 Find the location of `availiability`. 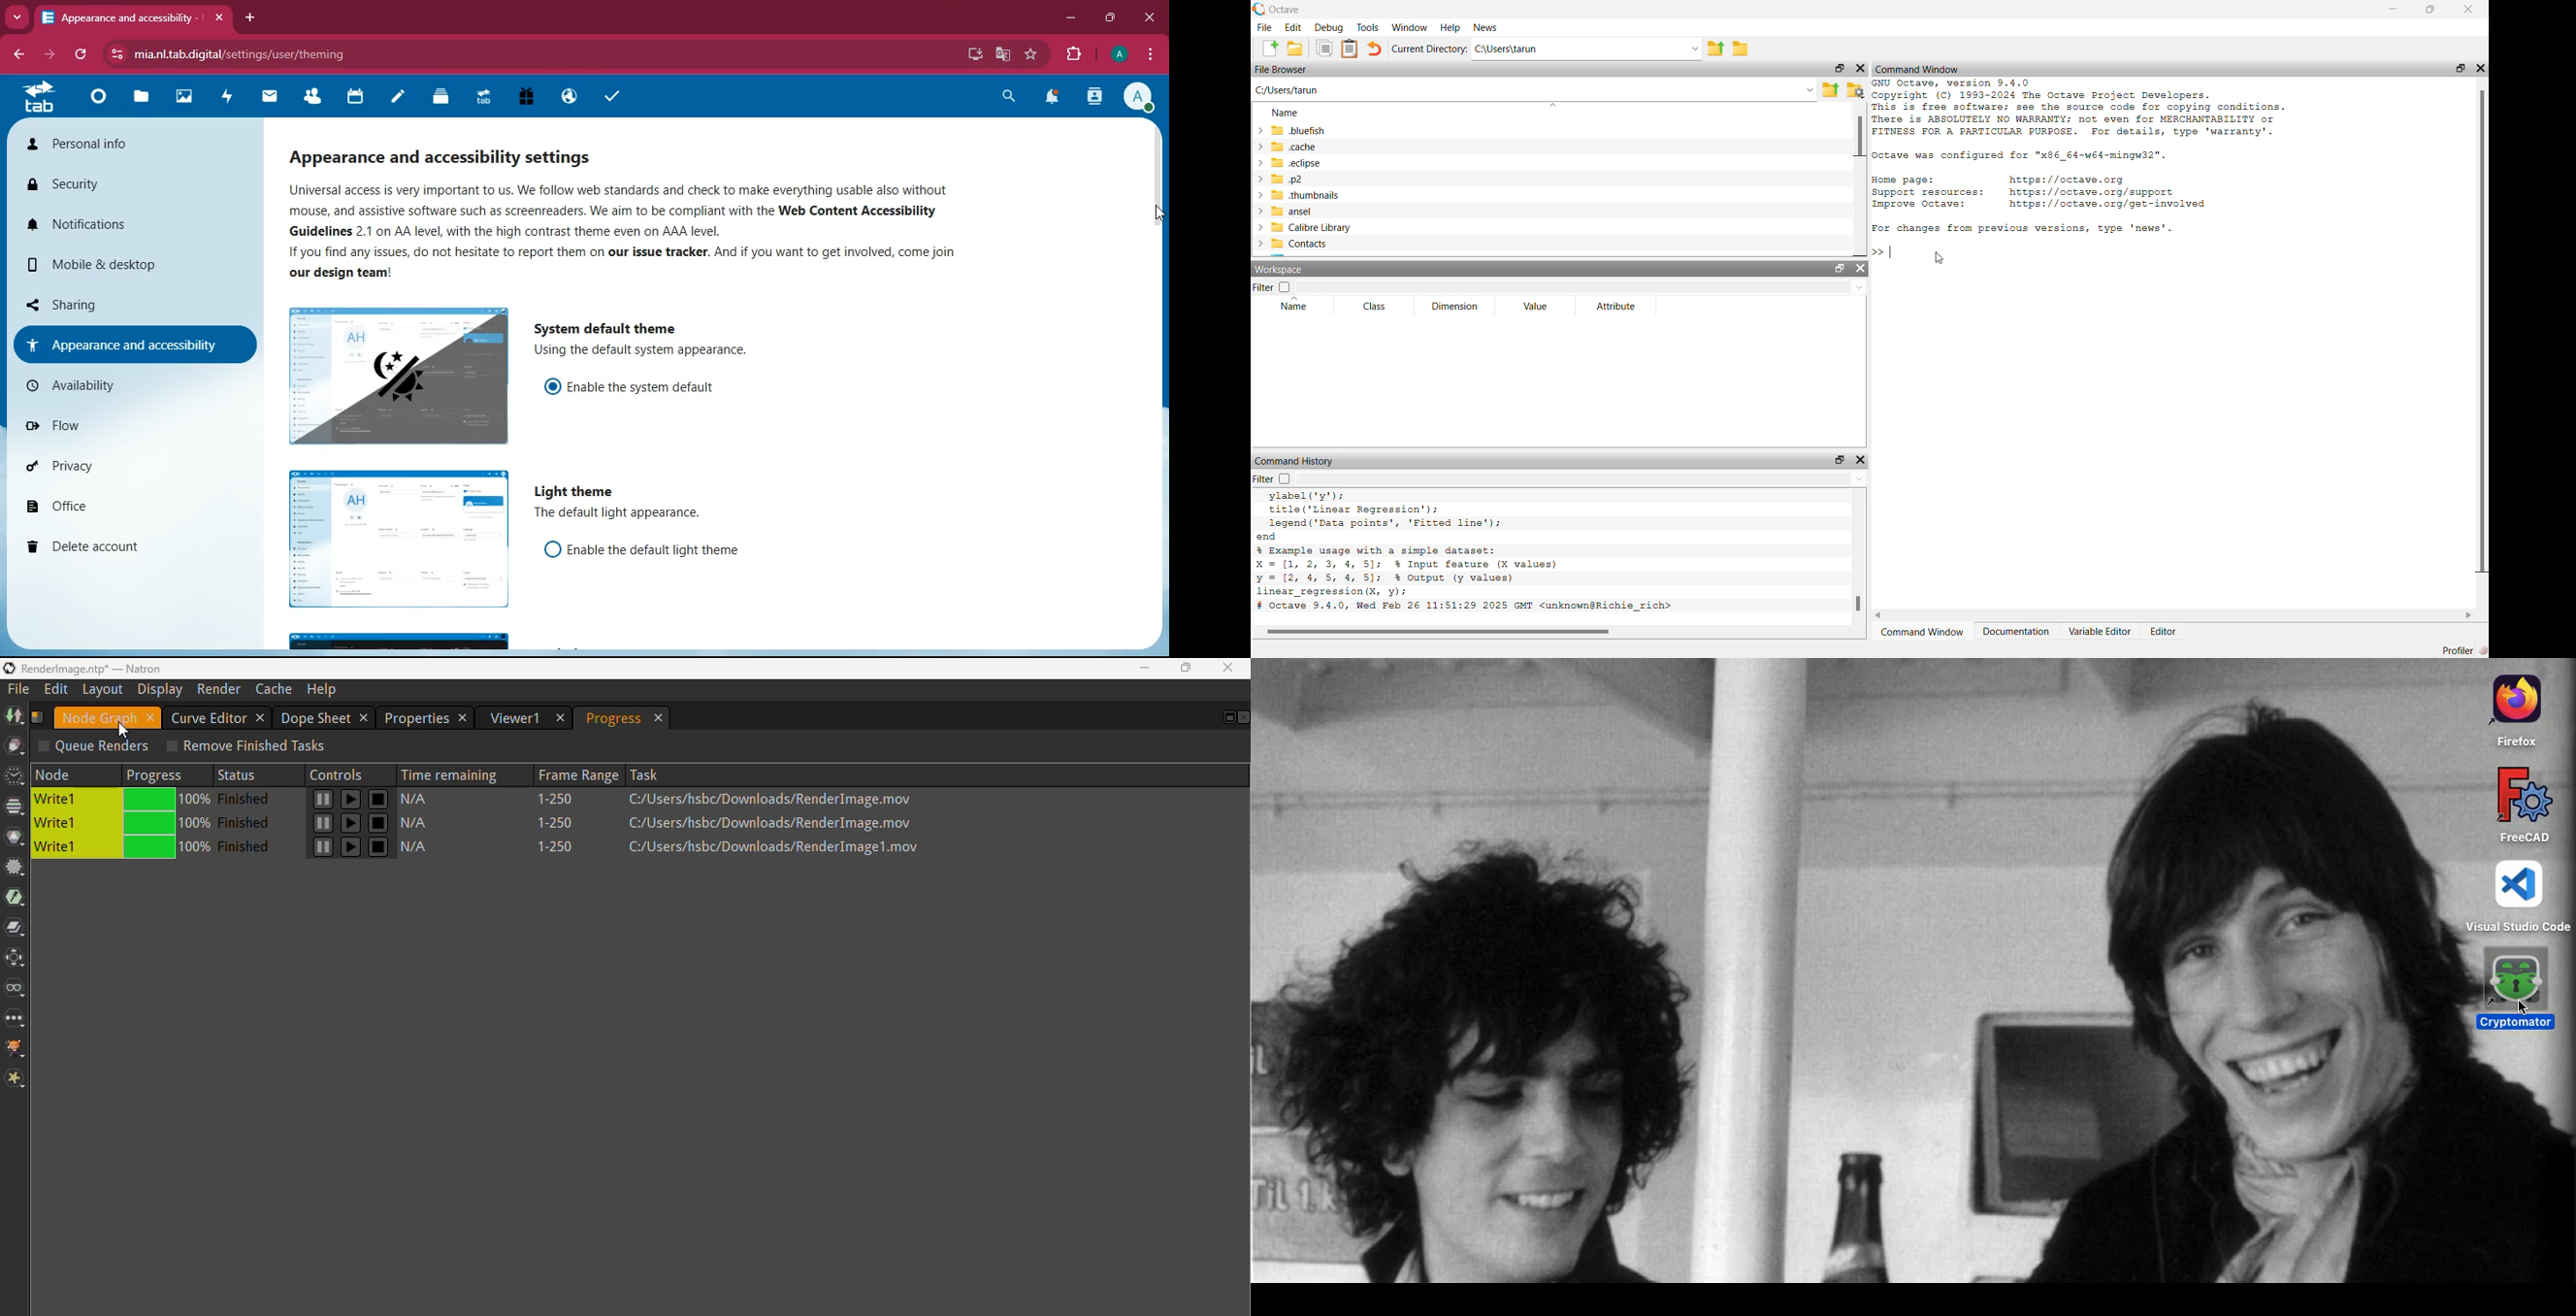

availiability is located at coordinates (133, 389).